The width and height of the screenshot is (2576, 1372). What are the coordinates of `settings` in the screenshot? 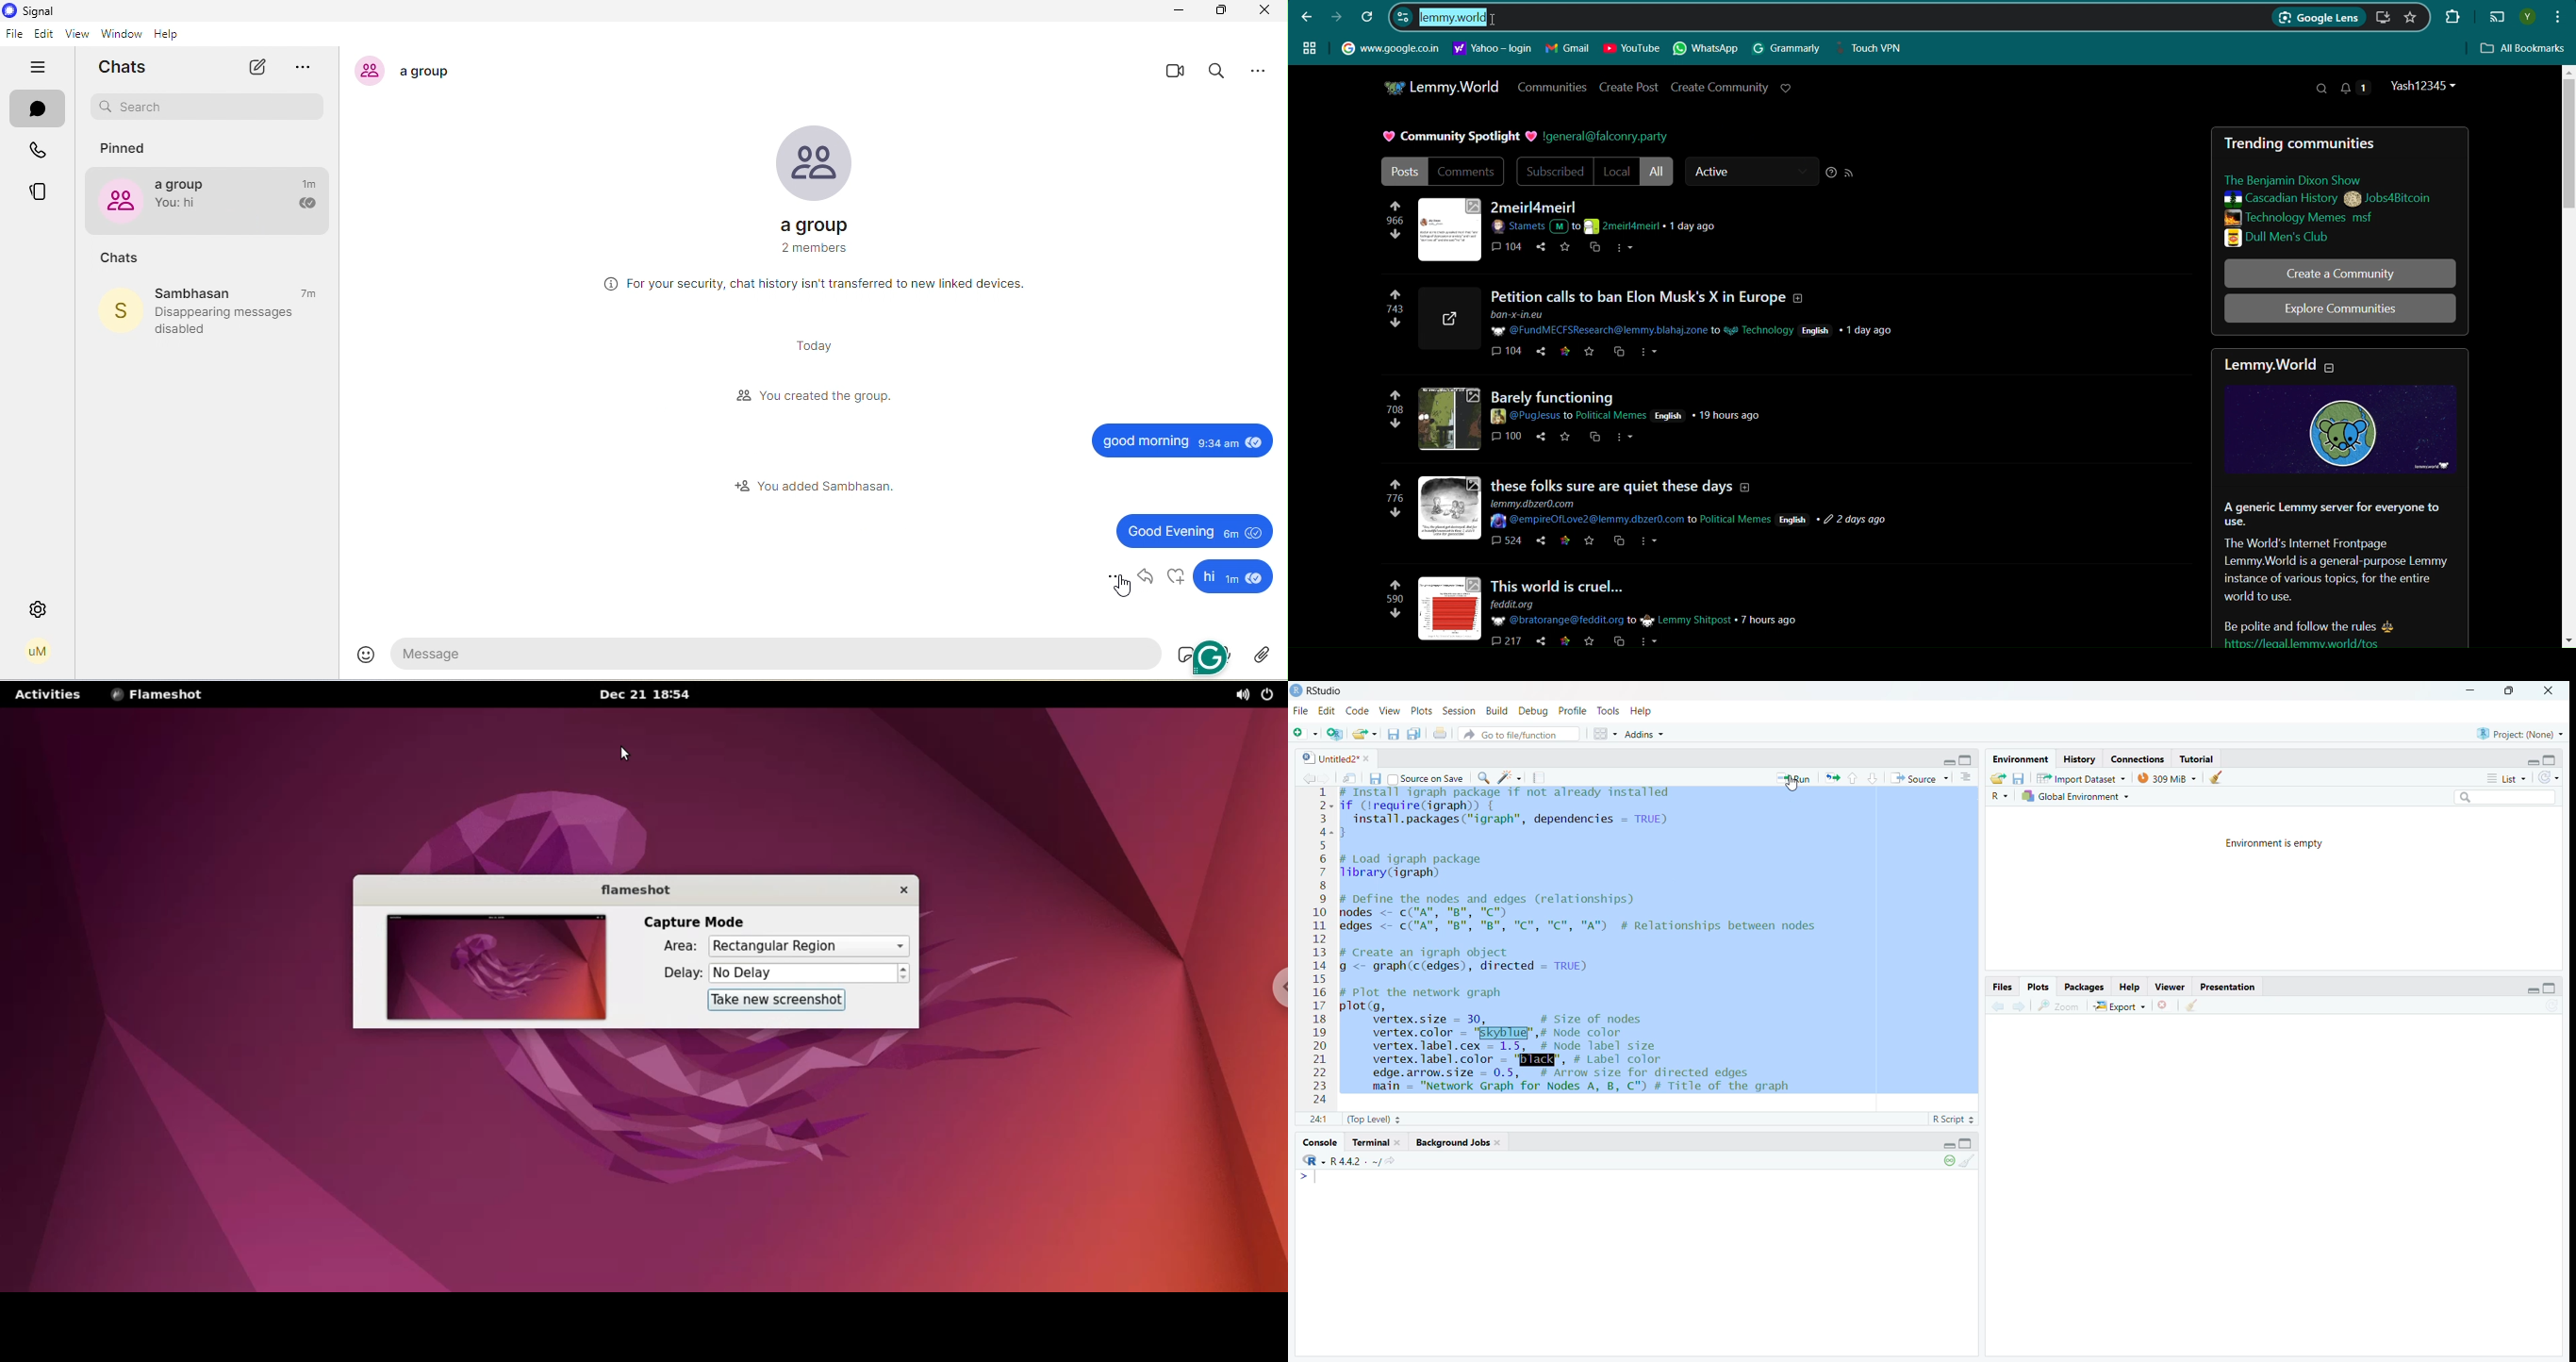 It's located at (39, 609).